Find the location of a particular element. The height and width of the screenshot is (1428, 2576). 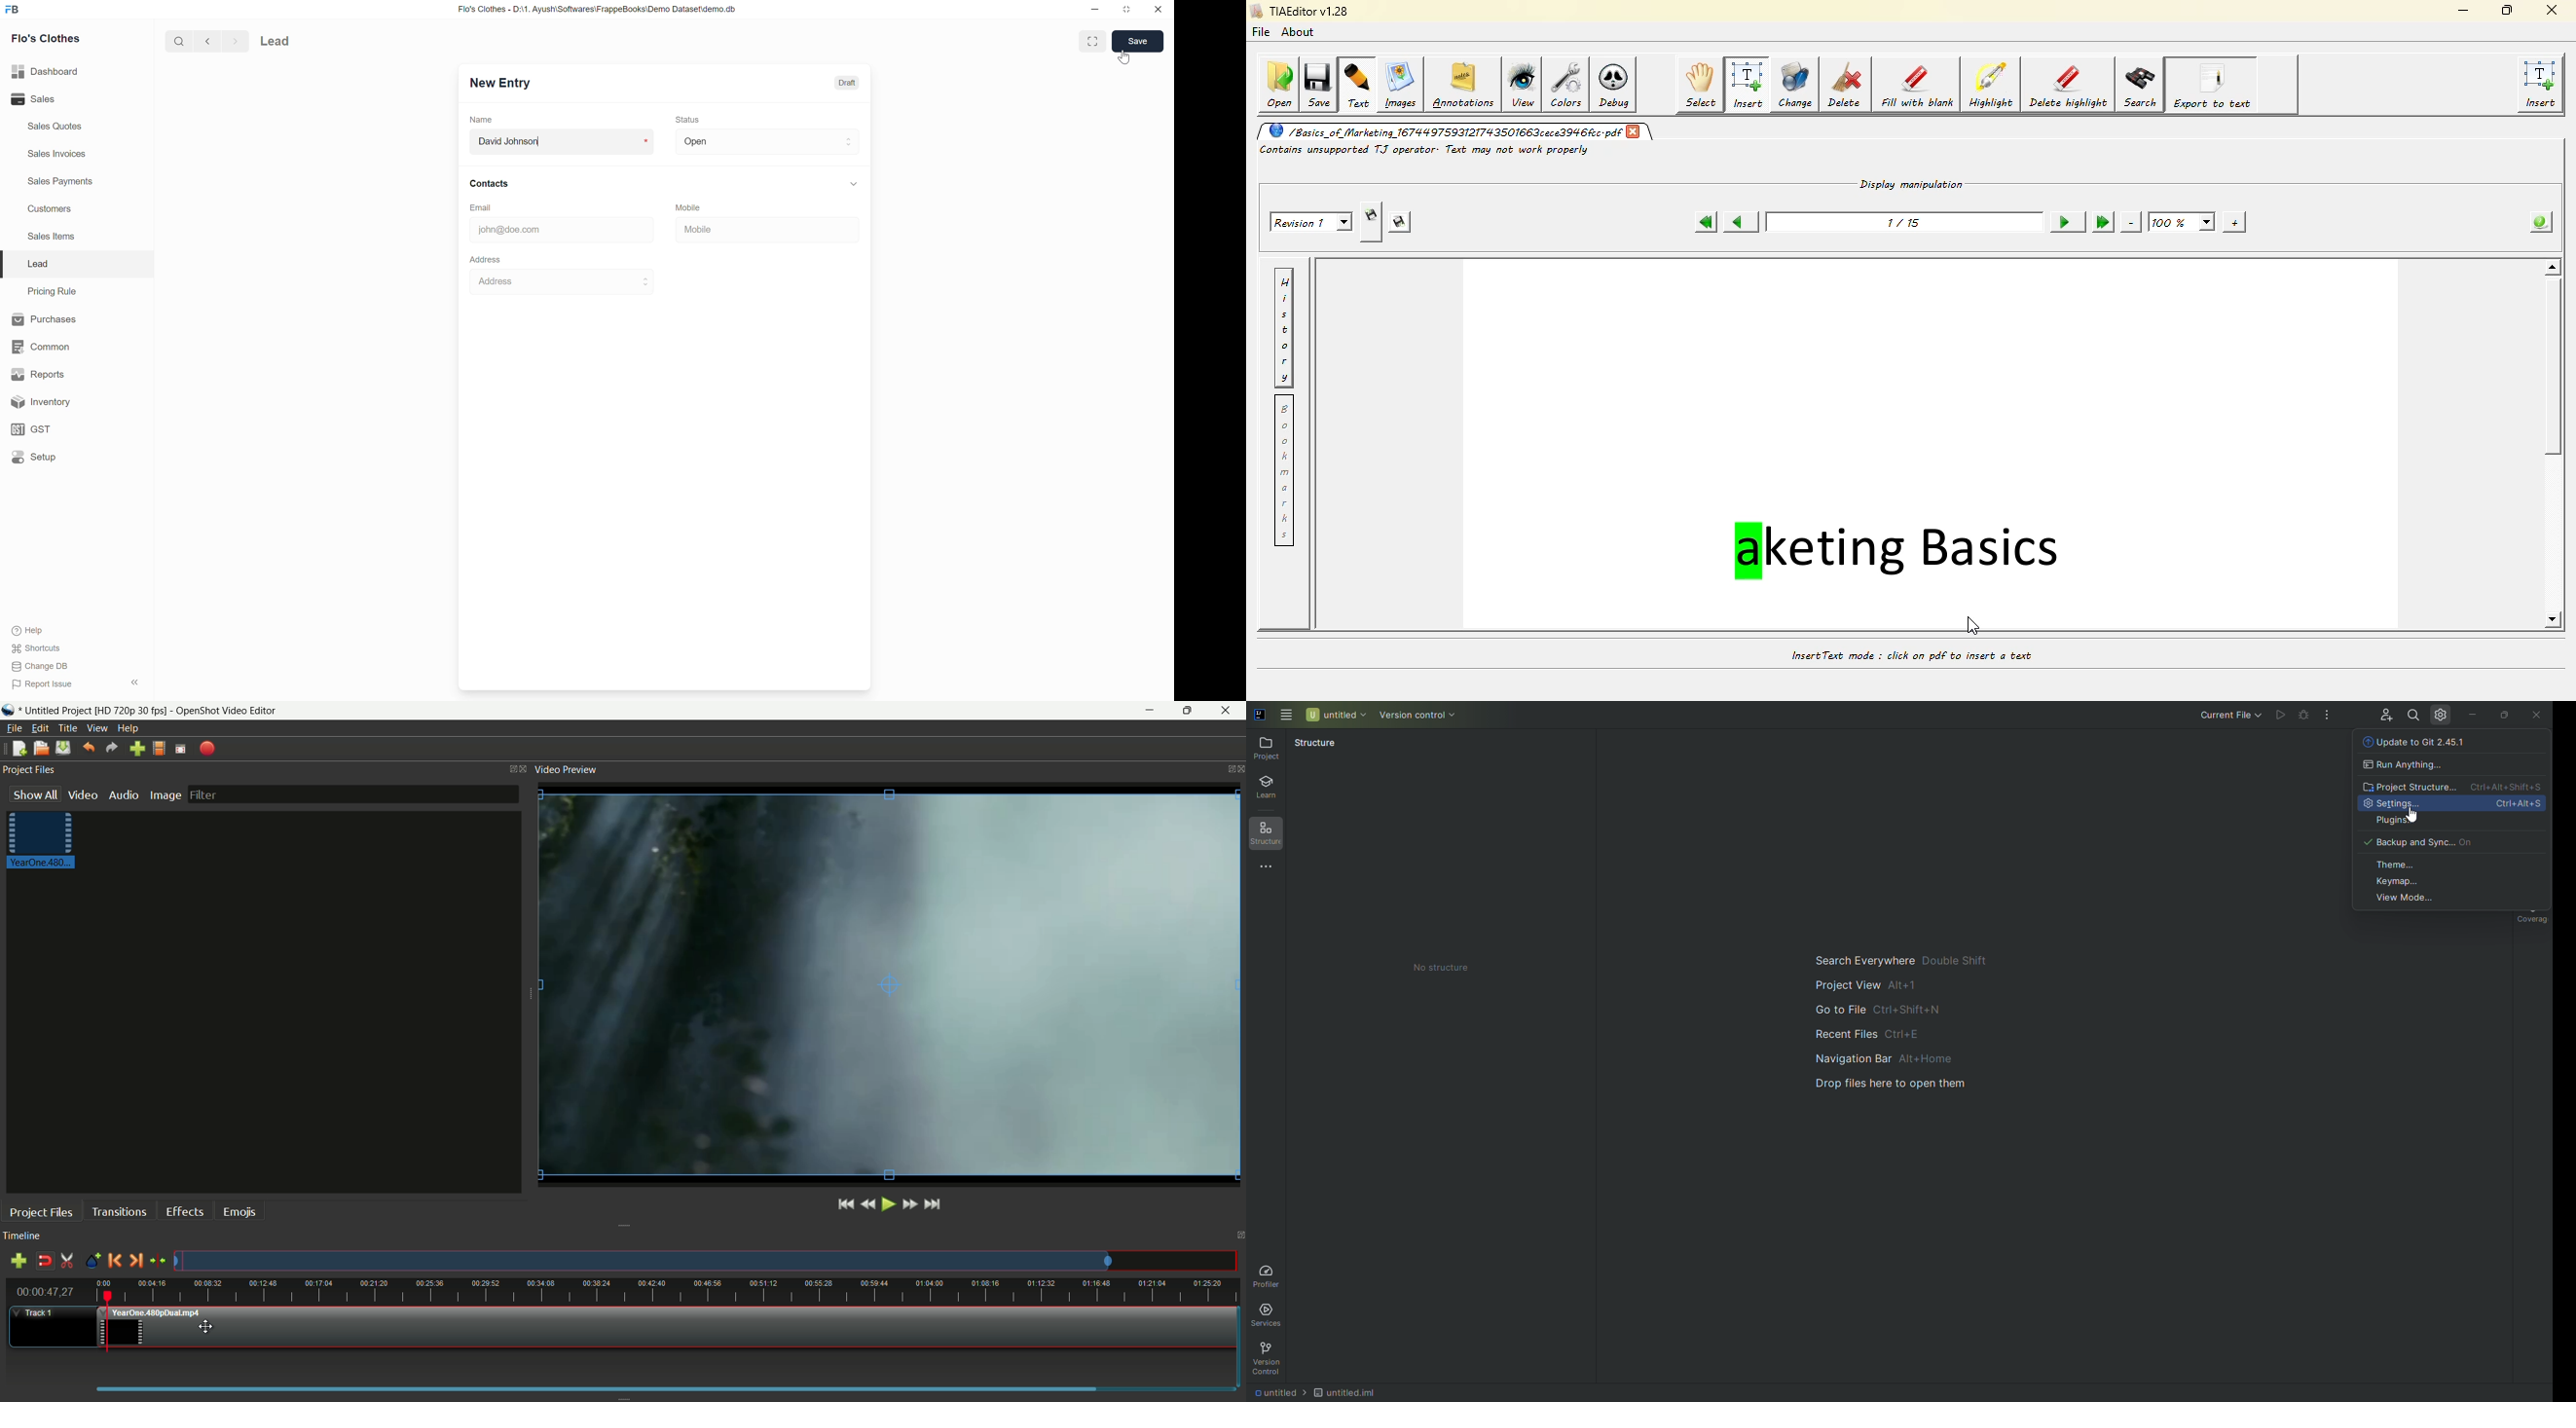

David Johnson is located at coordinates (563, 143).